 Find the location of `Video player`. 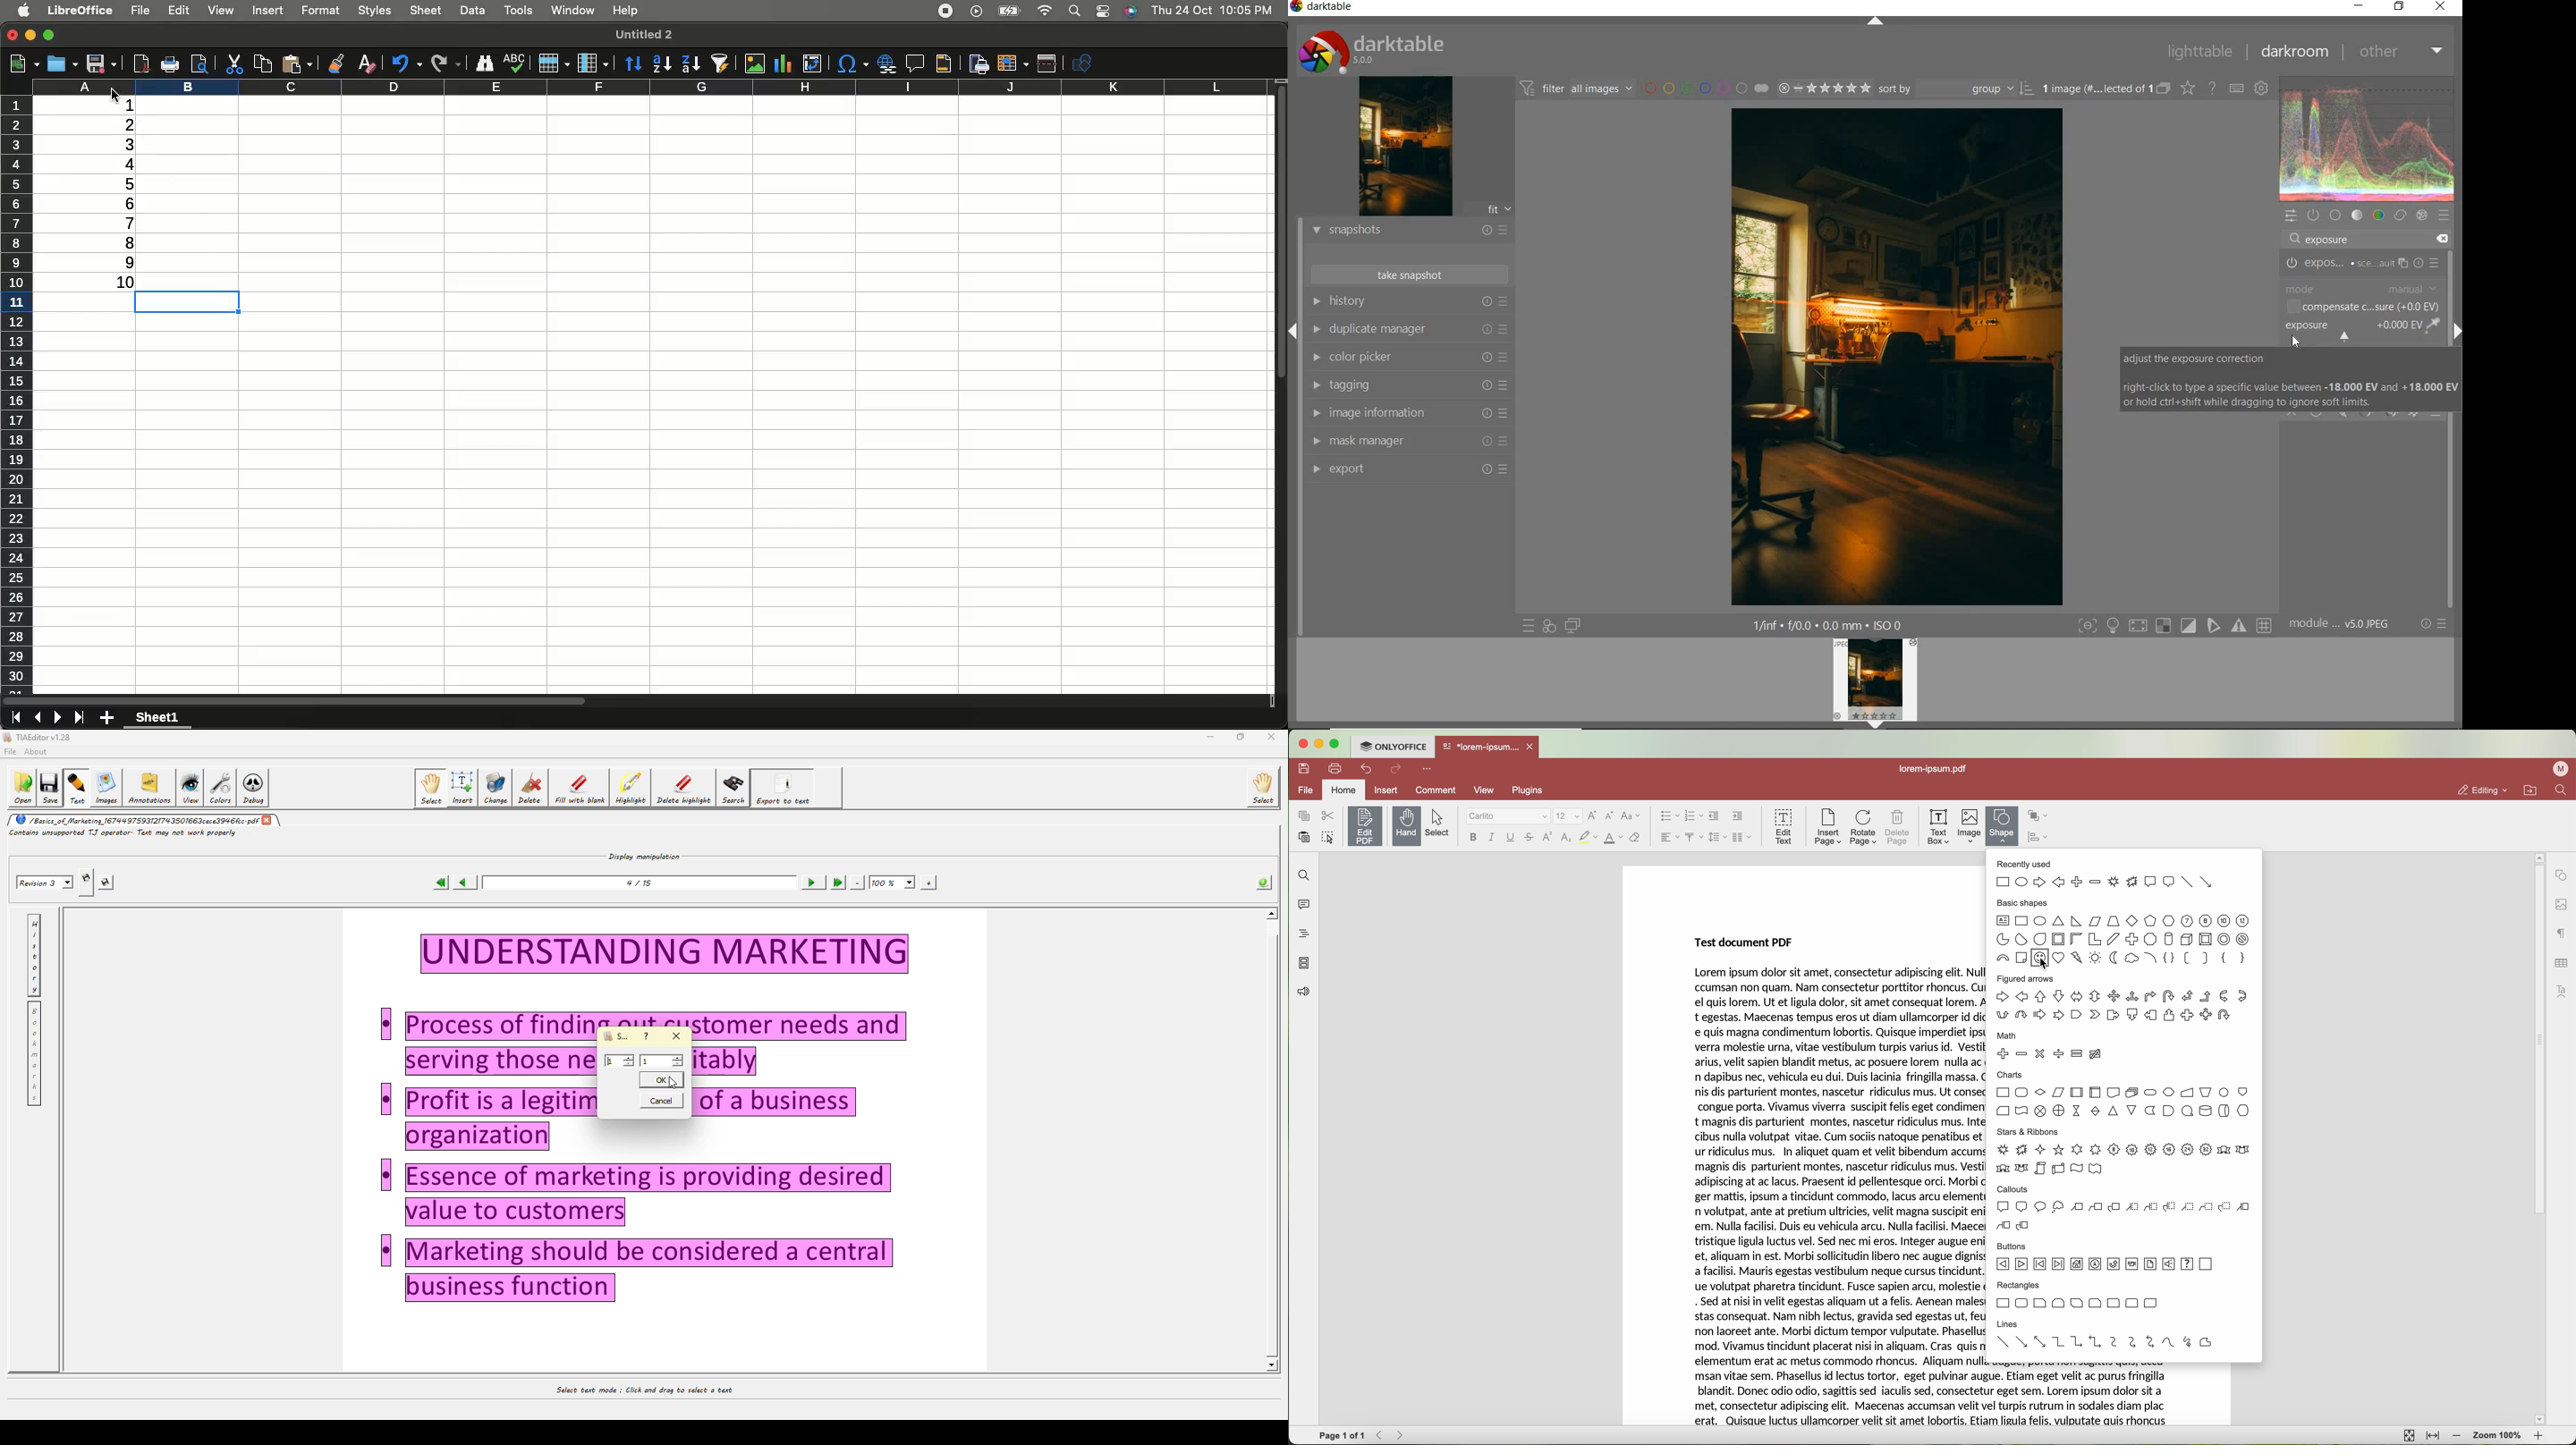

Video player is located at coordinates (974, 11).